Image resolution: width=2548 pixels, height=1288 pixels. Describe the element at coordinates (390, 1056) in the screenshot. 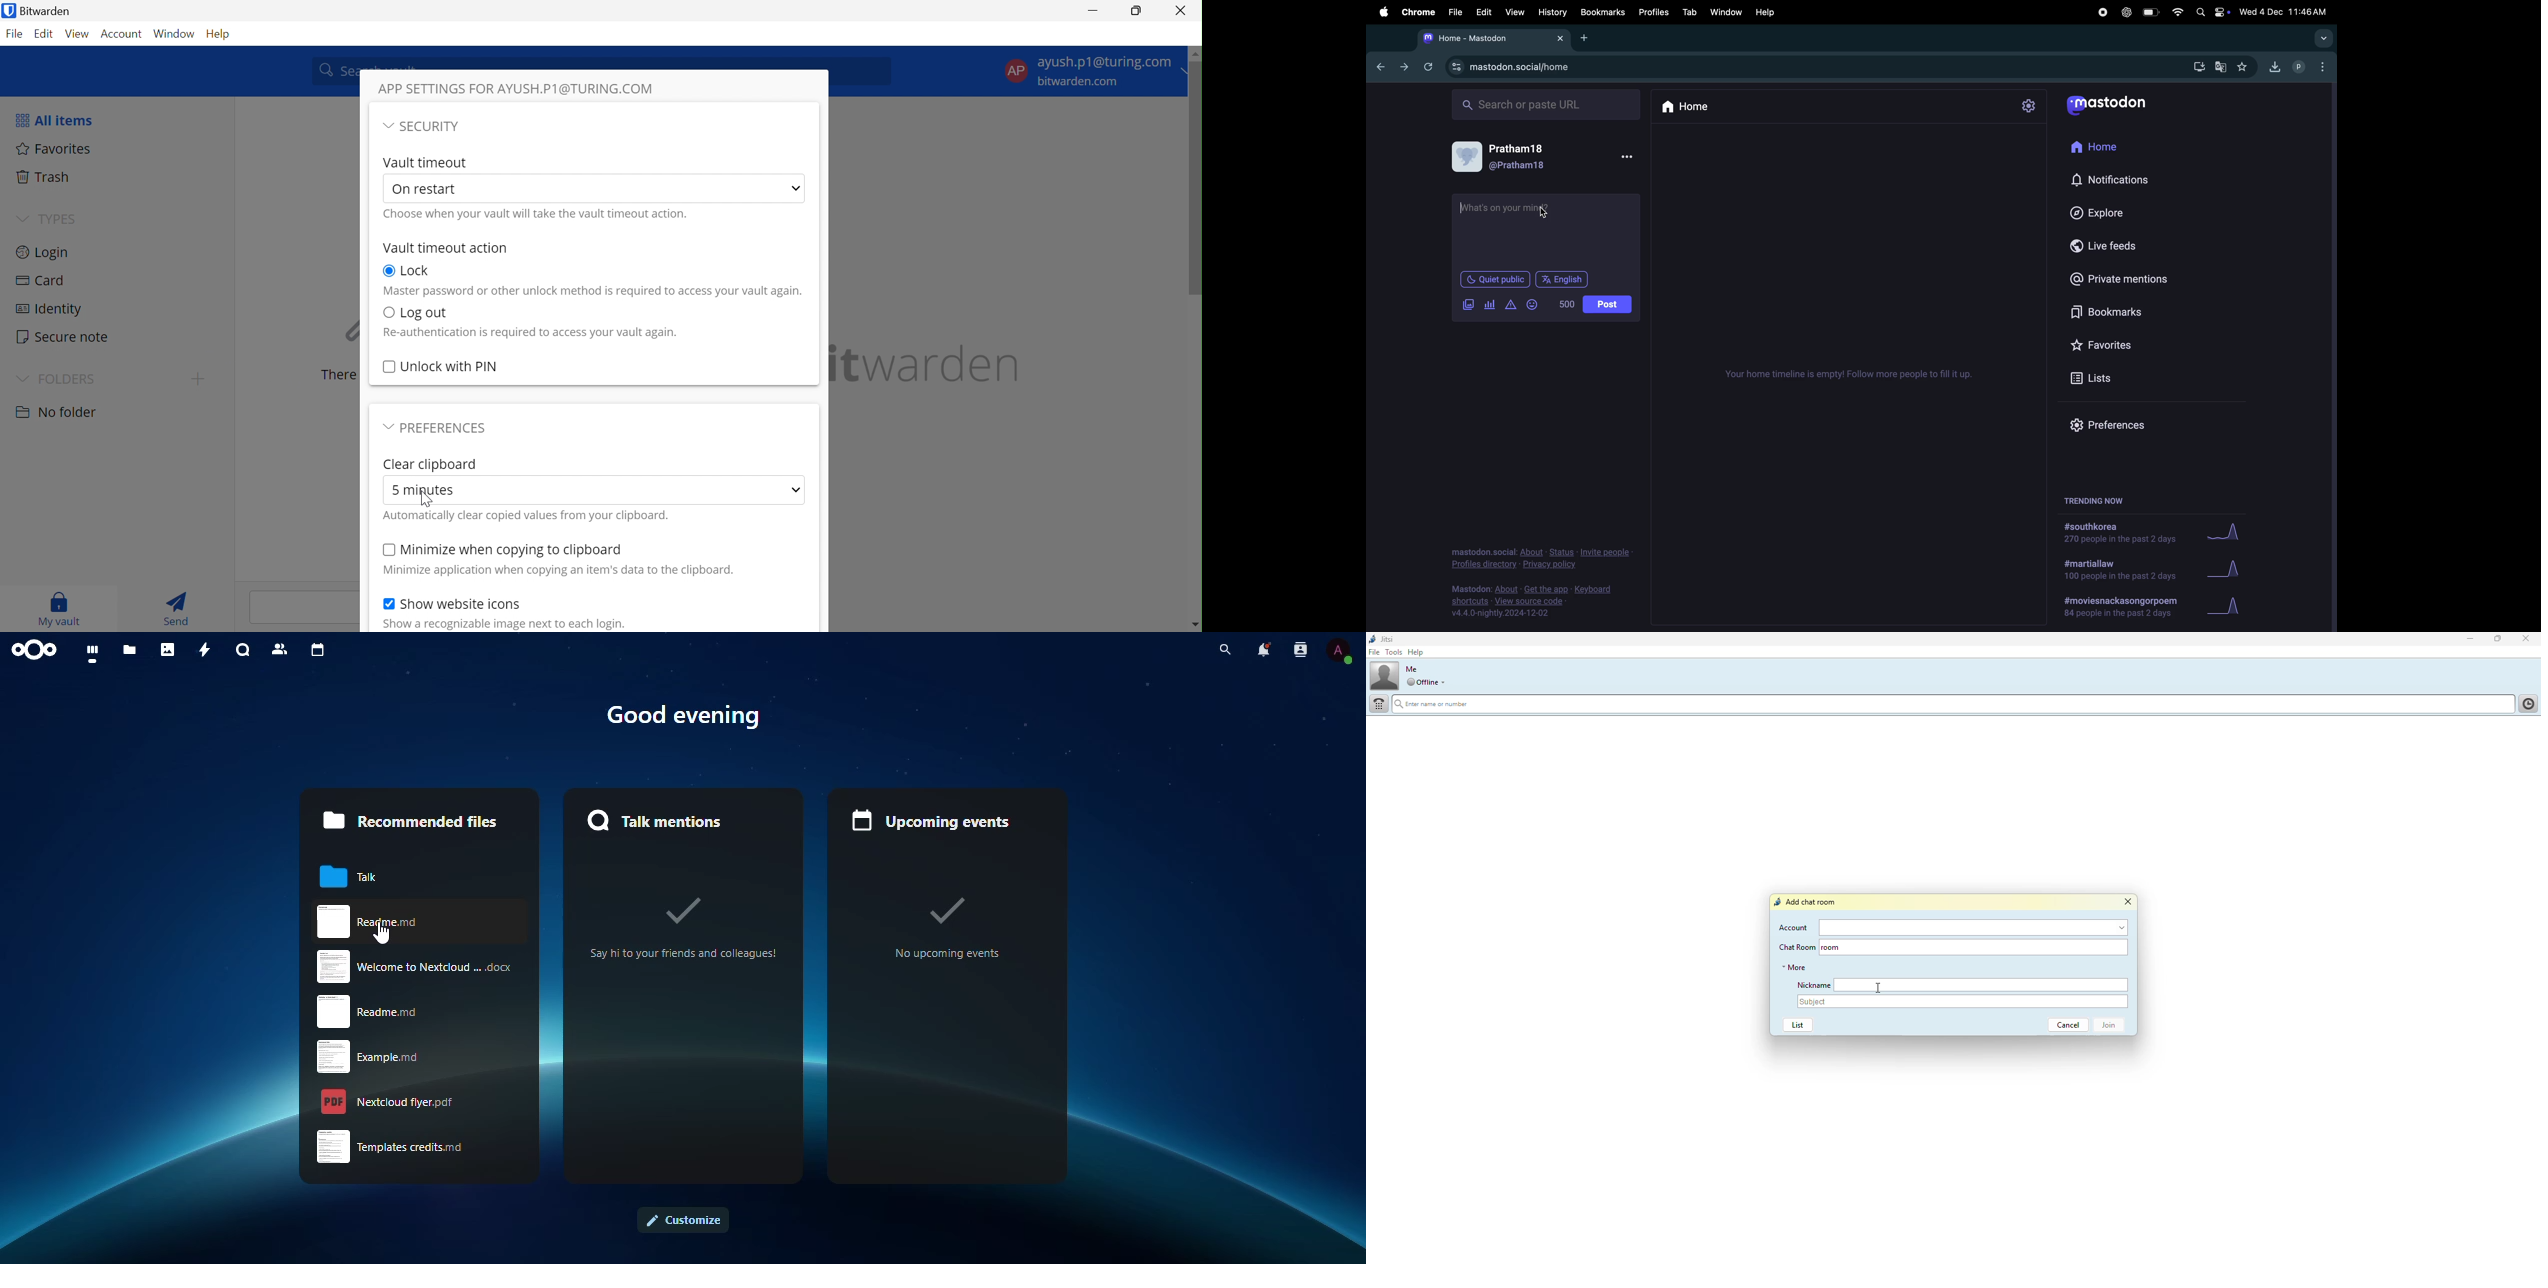

I see `Example.md` at that location.